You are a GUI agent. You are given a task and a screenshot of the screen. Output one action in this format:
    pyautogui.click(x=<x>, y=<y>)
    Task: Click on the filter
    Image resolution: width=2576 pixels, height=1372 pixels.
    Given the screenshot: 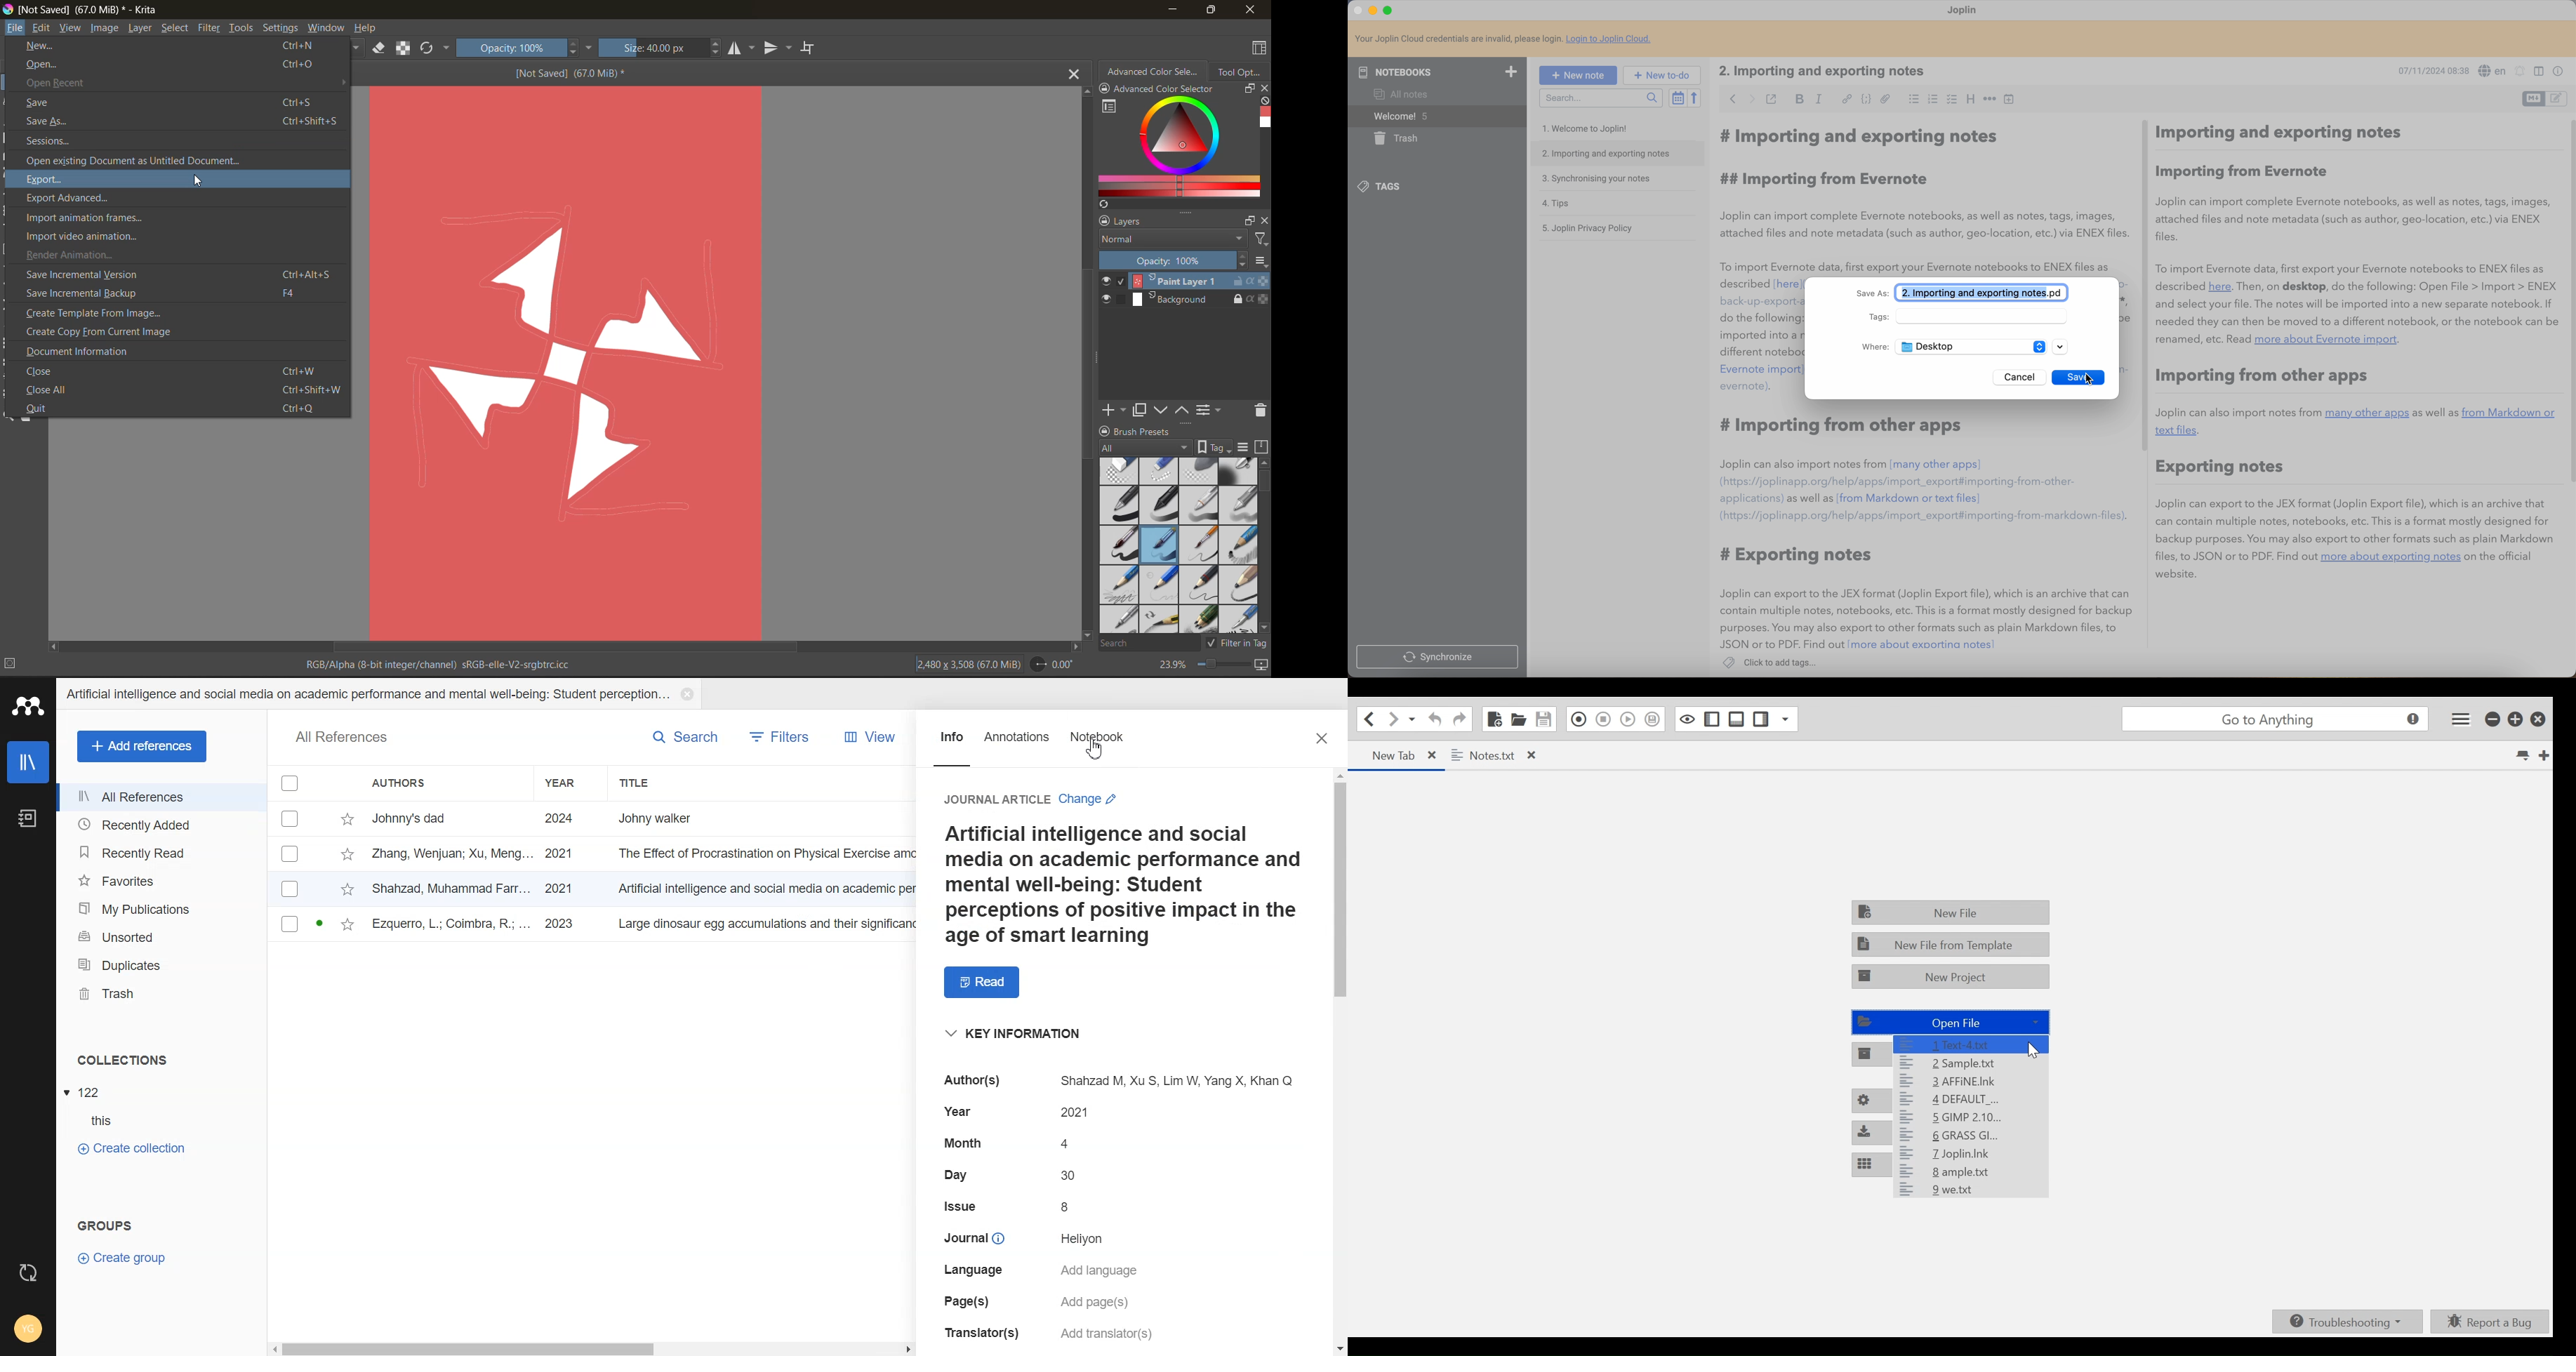 What is the action you would take?
    pyautogui.click(x=211, y=28)
    